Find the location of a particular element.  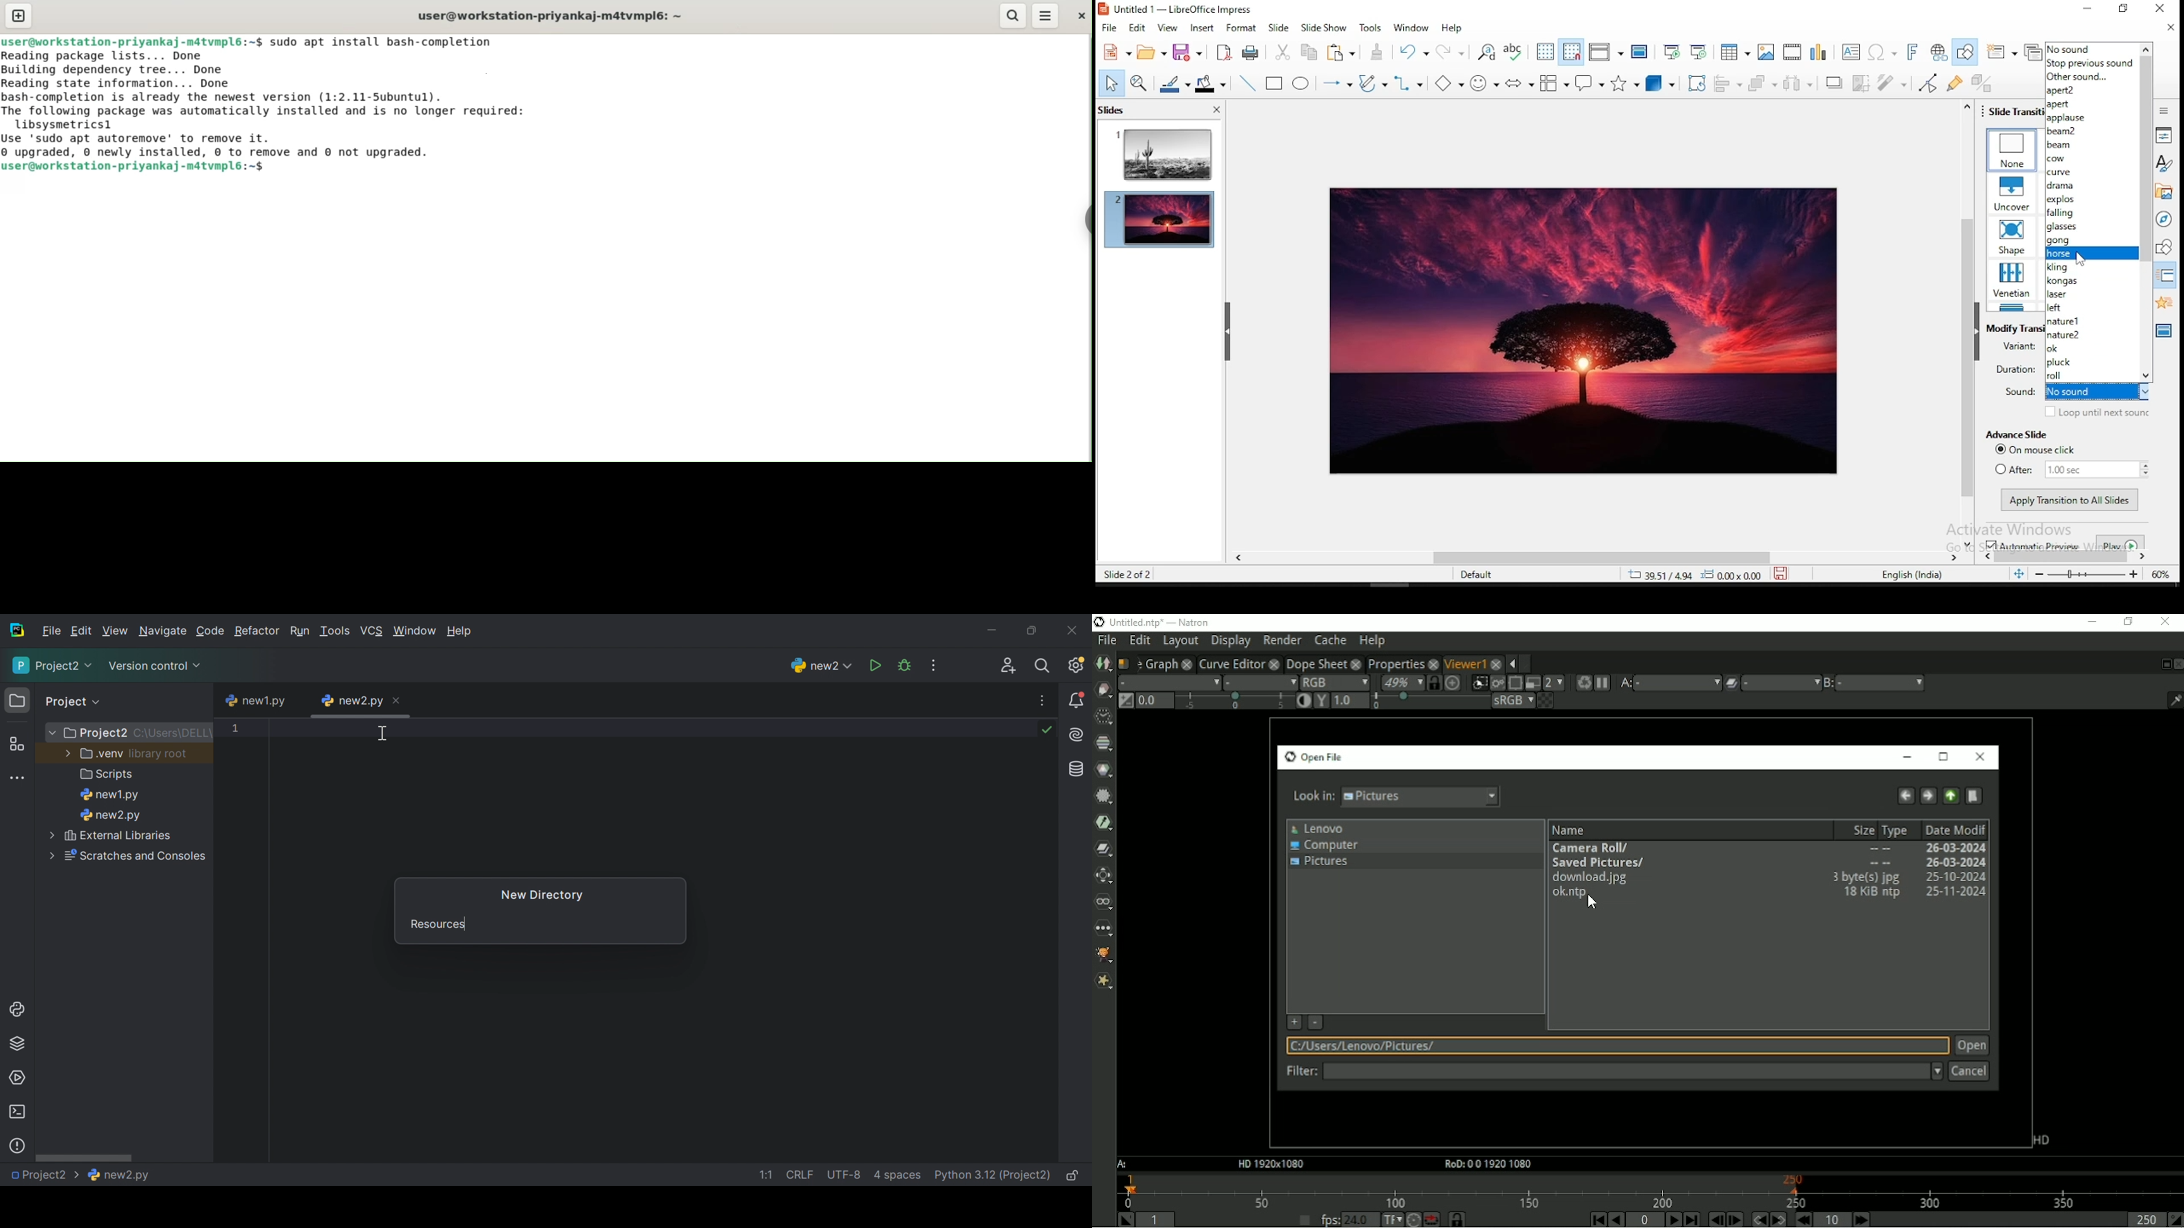

Services is located at coordinates (18, 1077).